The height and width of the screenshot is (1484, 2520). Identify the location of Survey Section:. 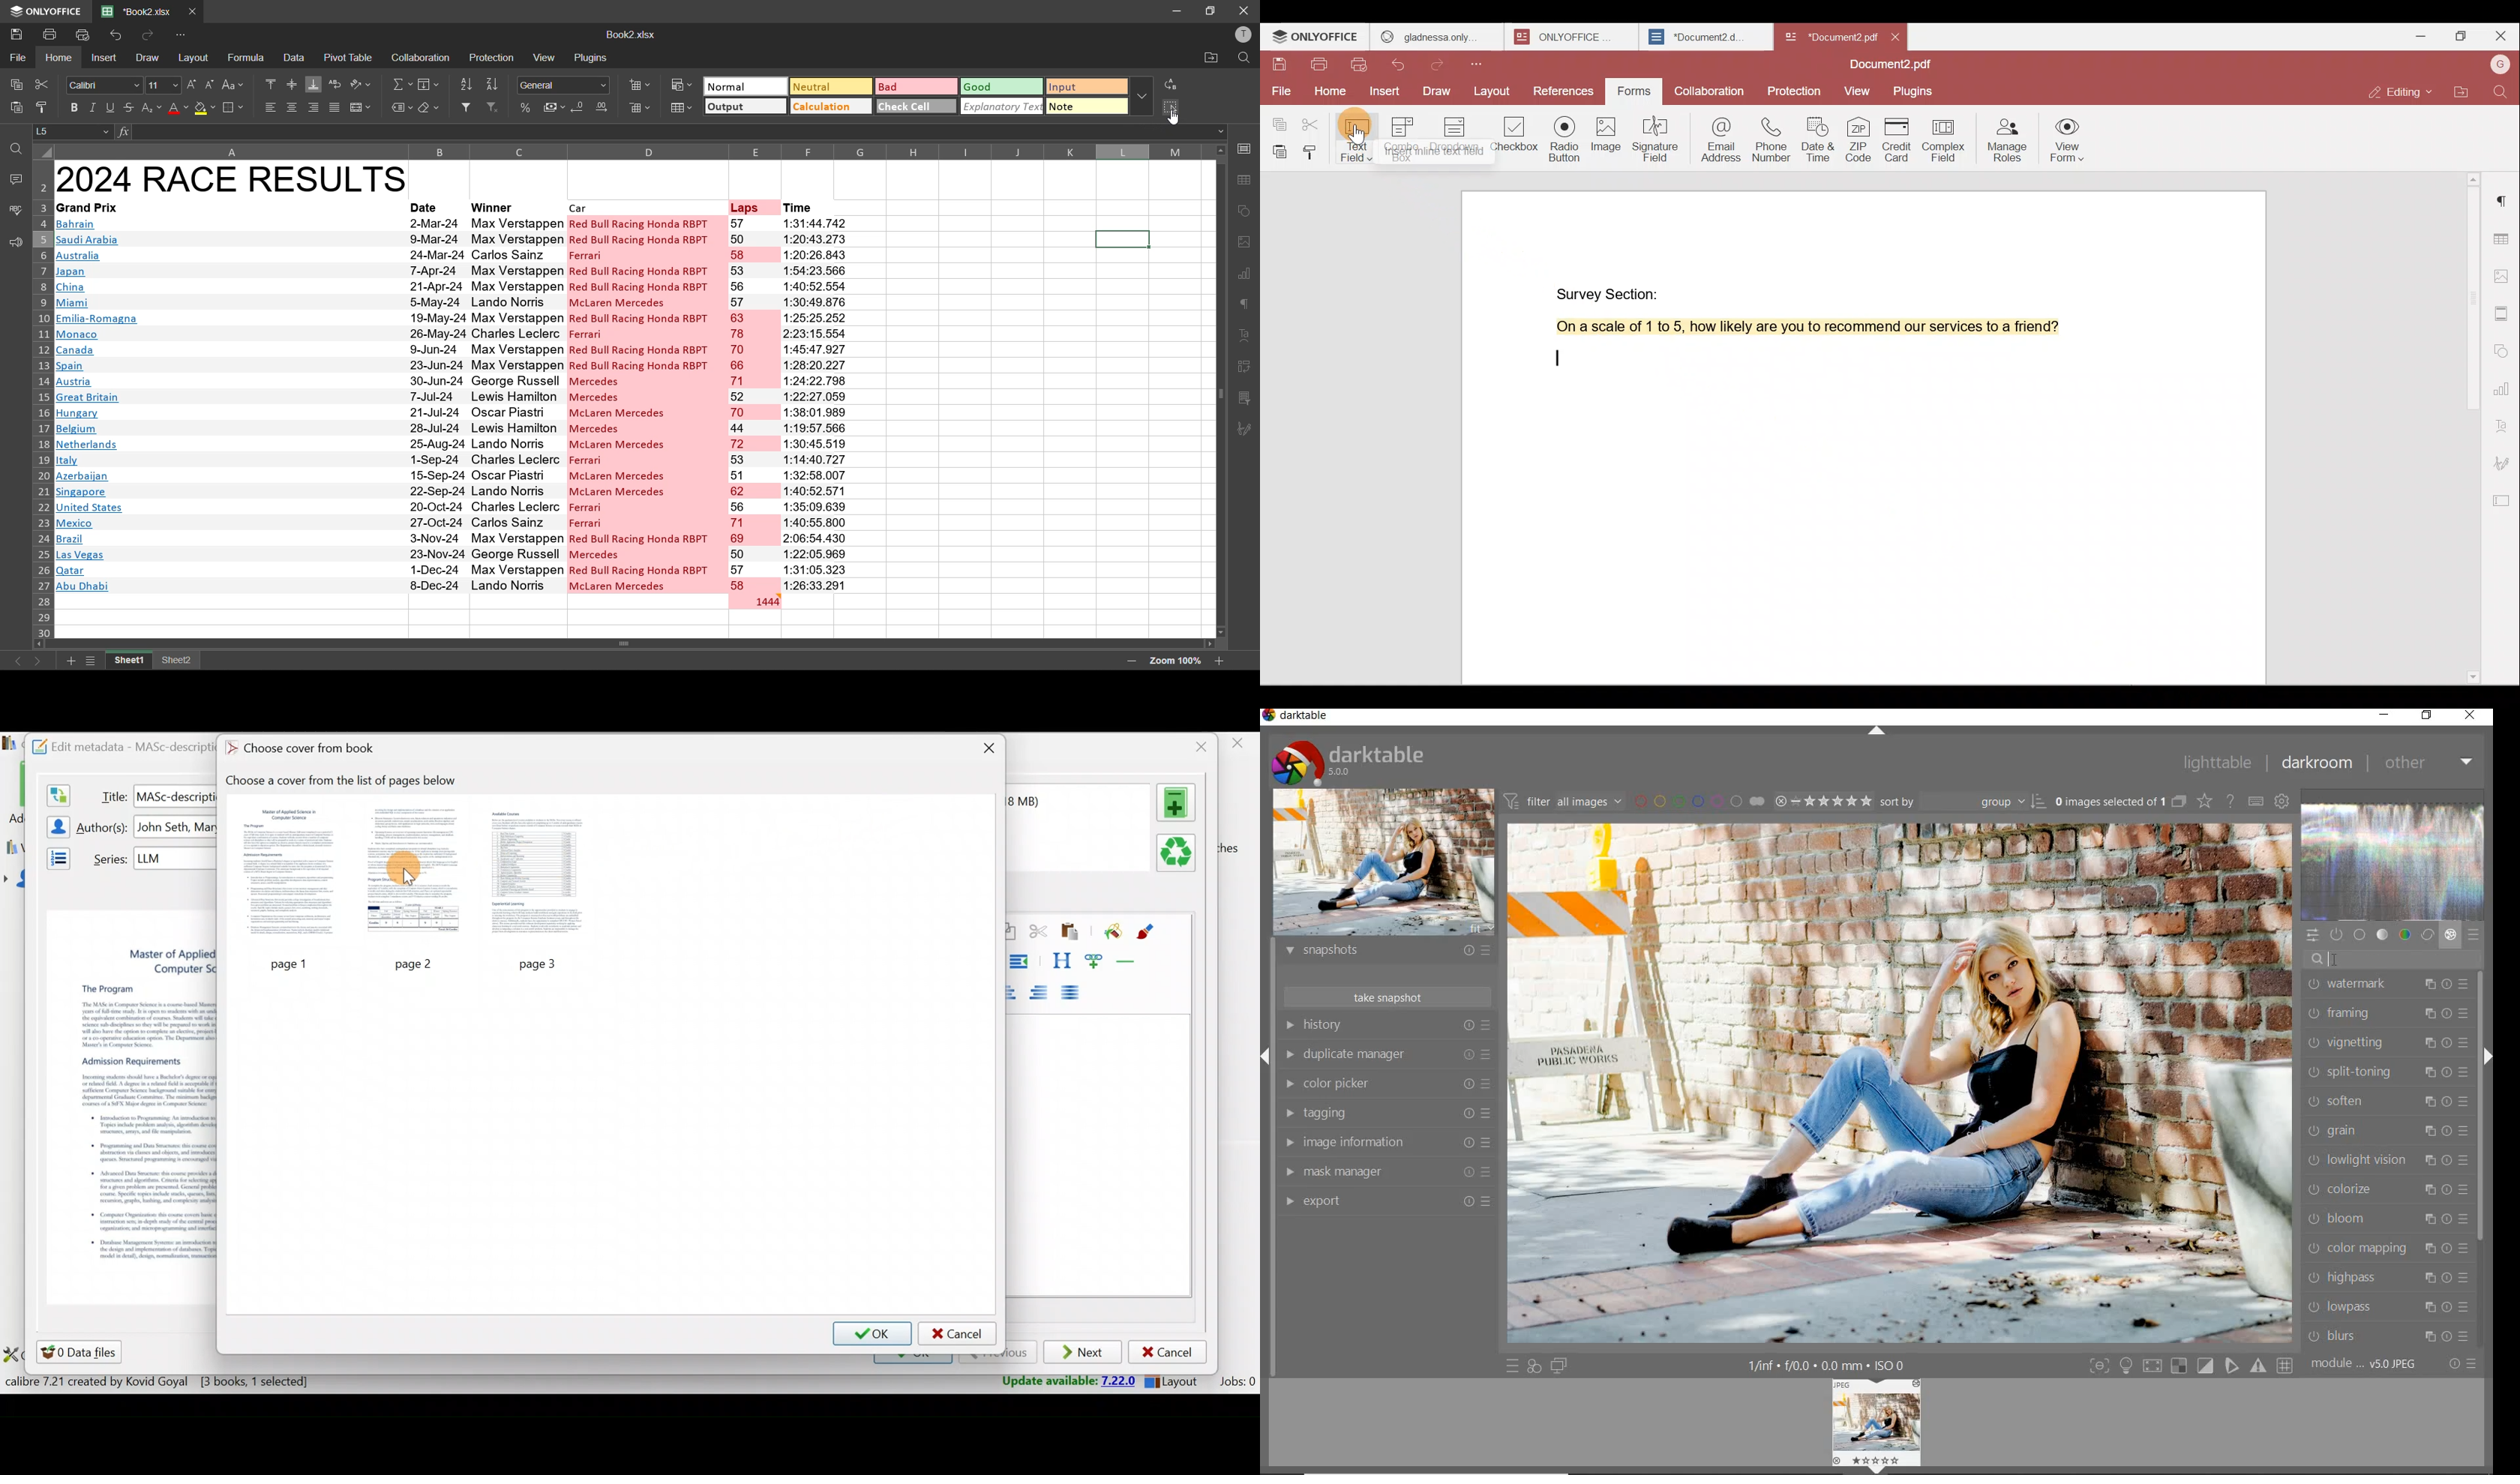
(1612, 293).